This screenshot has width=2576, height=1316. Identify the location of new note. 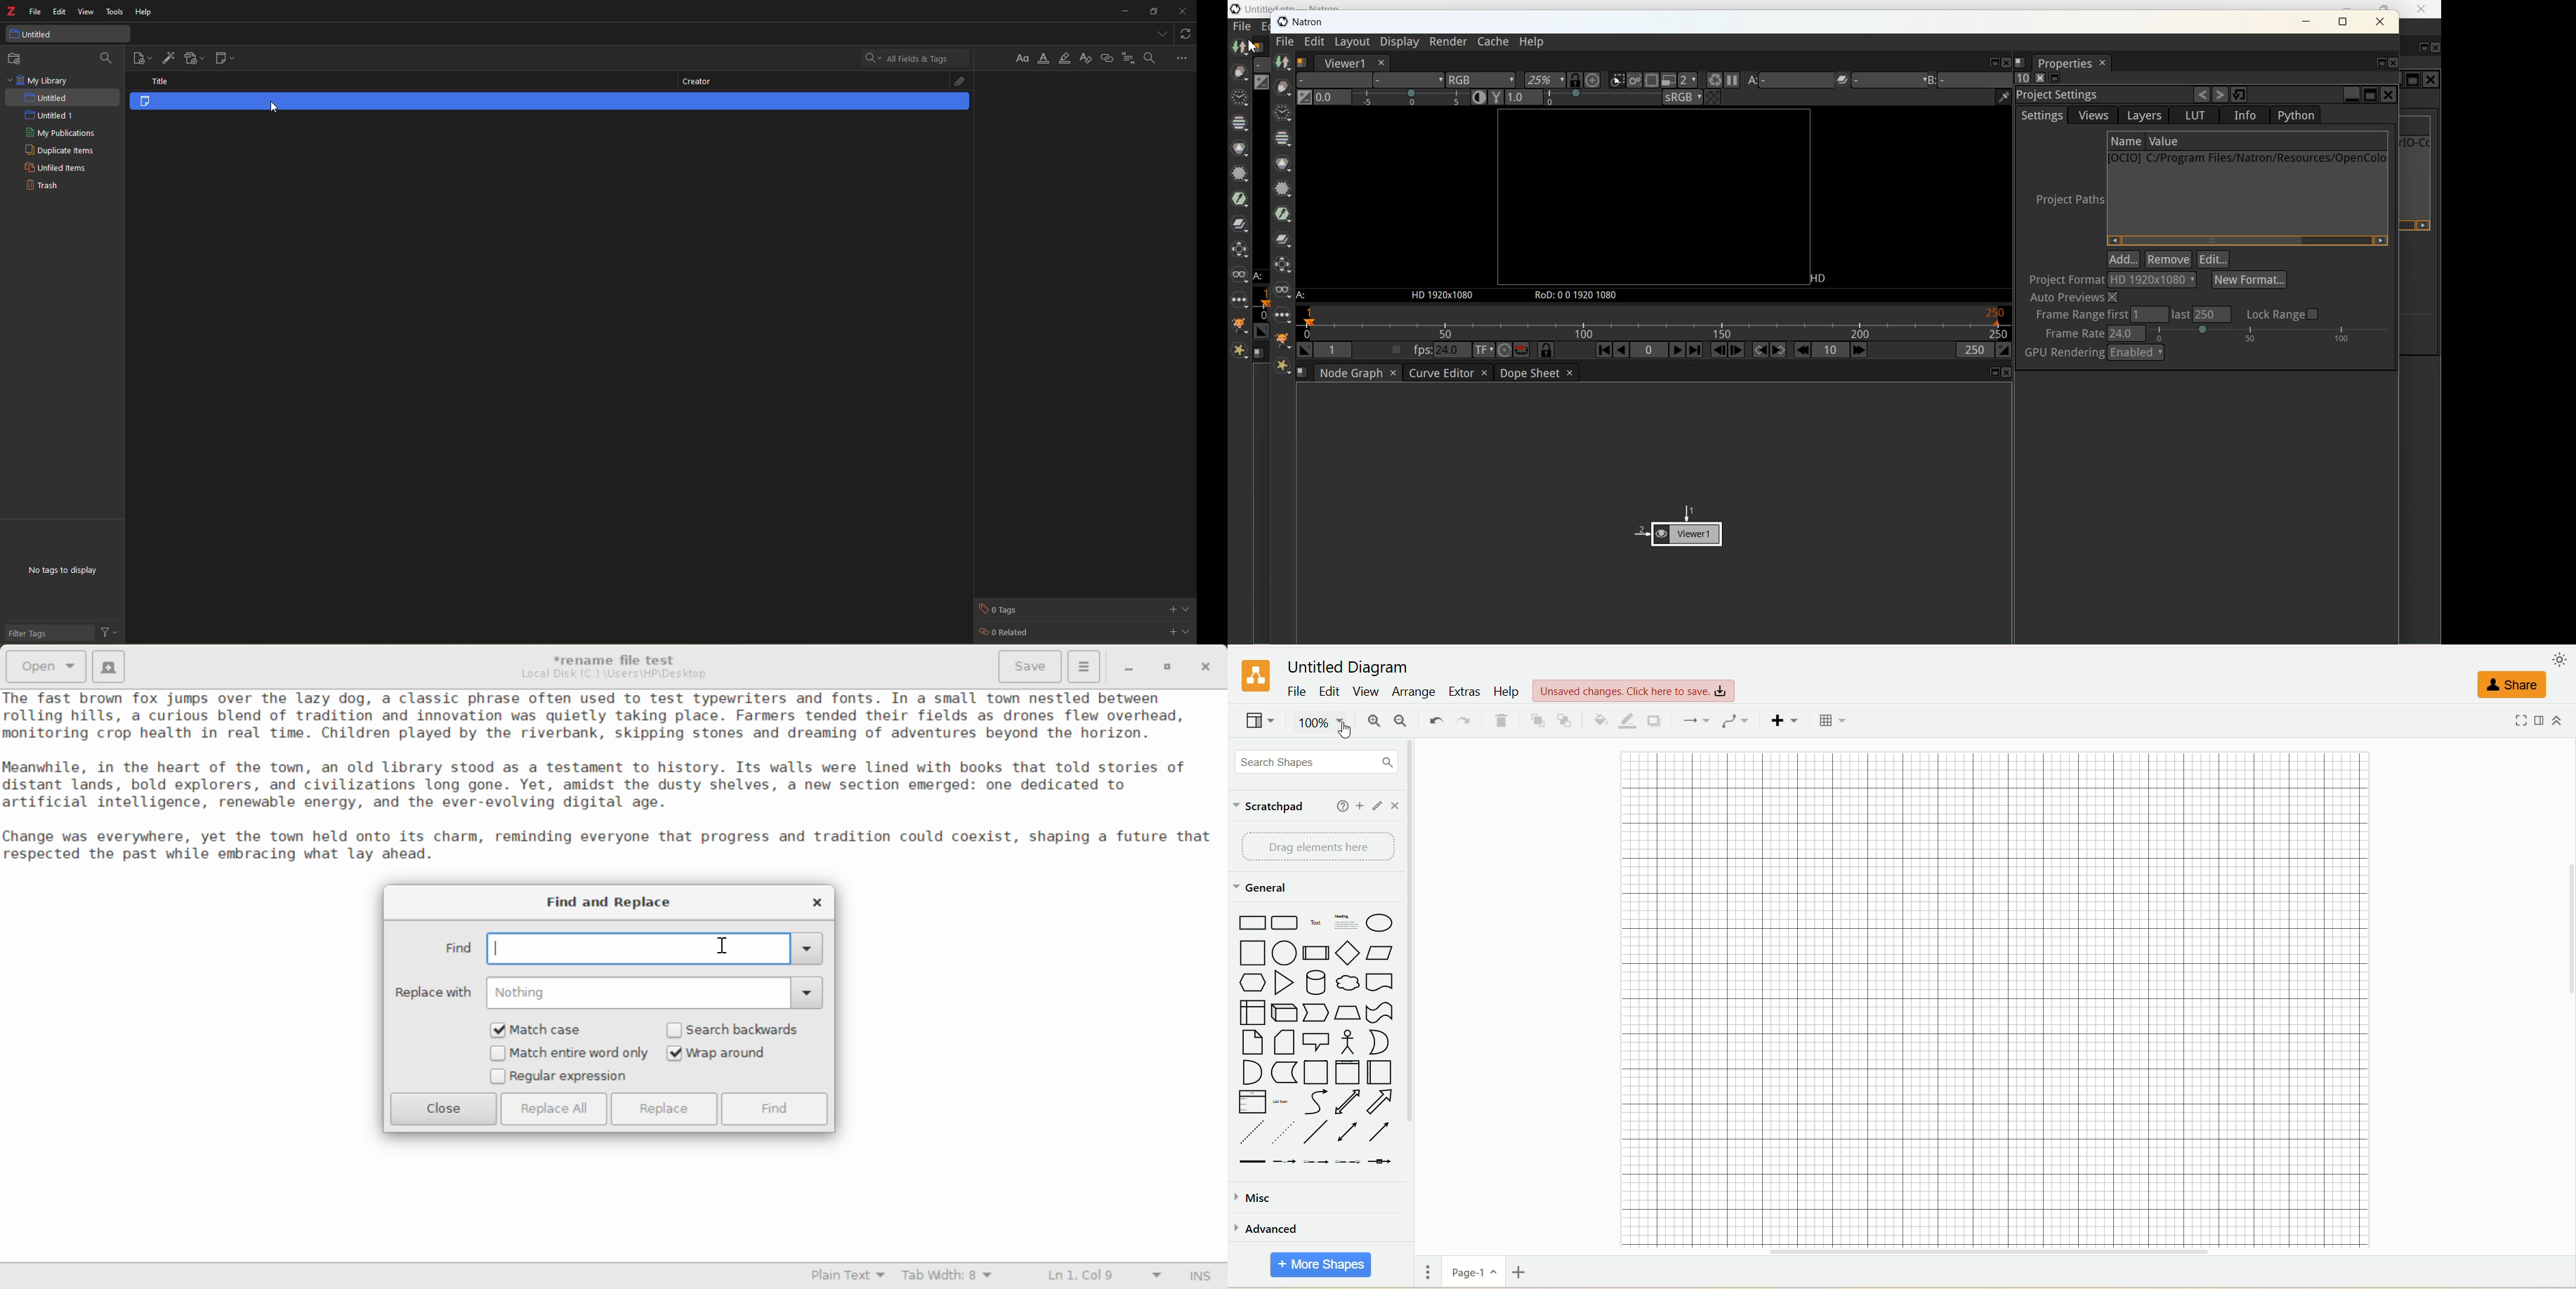
(228, 59).